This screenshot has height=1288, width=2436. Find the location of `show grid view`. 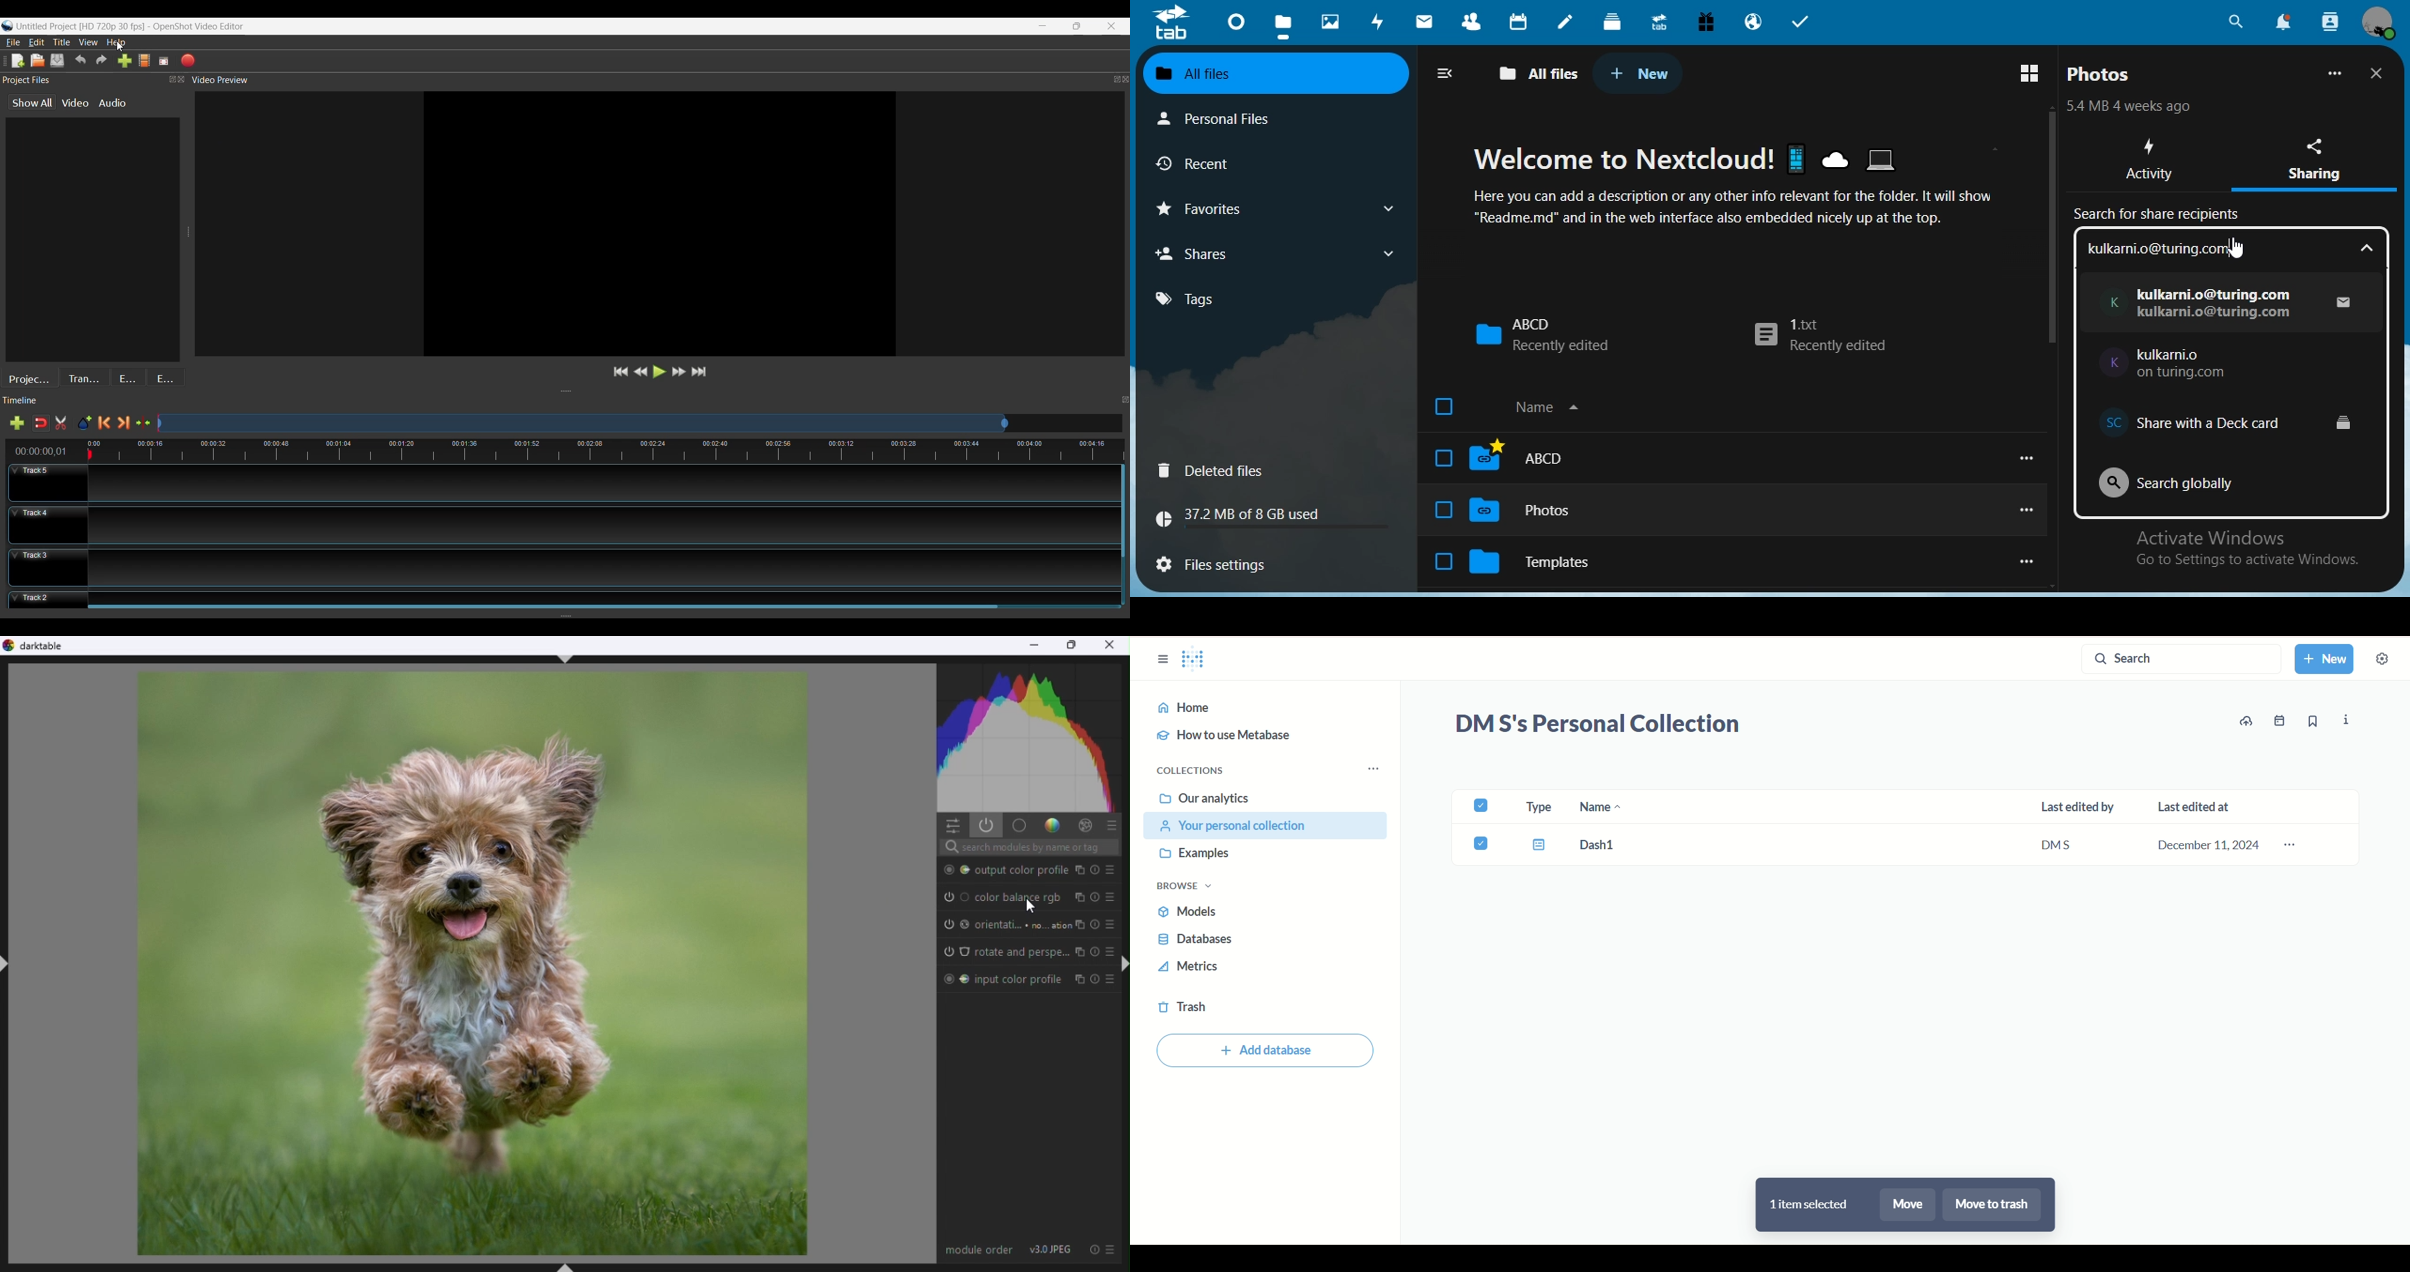

show grid view is located at coordinates (2033, 71).